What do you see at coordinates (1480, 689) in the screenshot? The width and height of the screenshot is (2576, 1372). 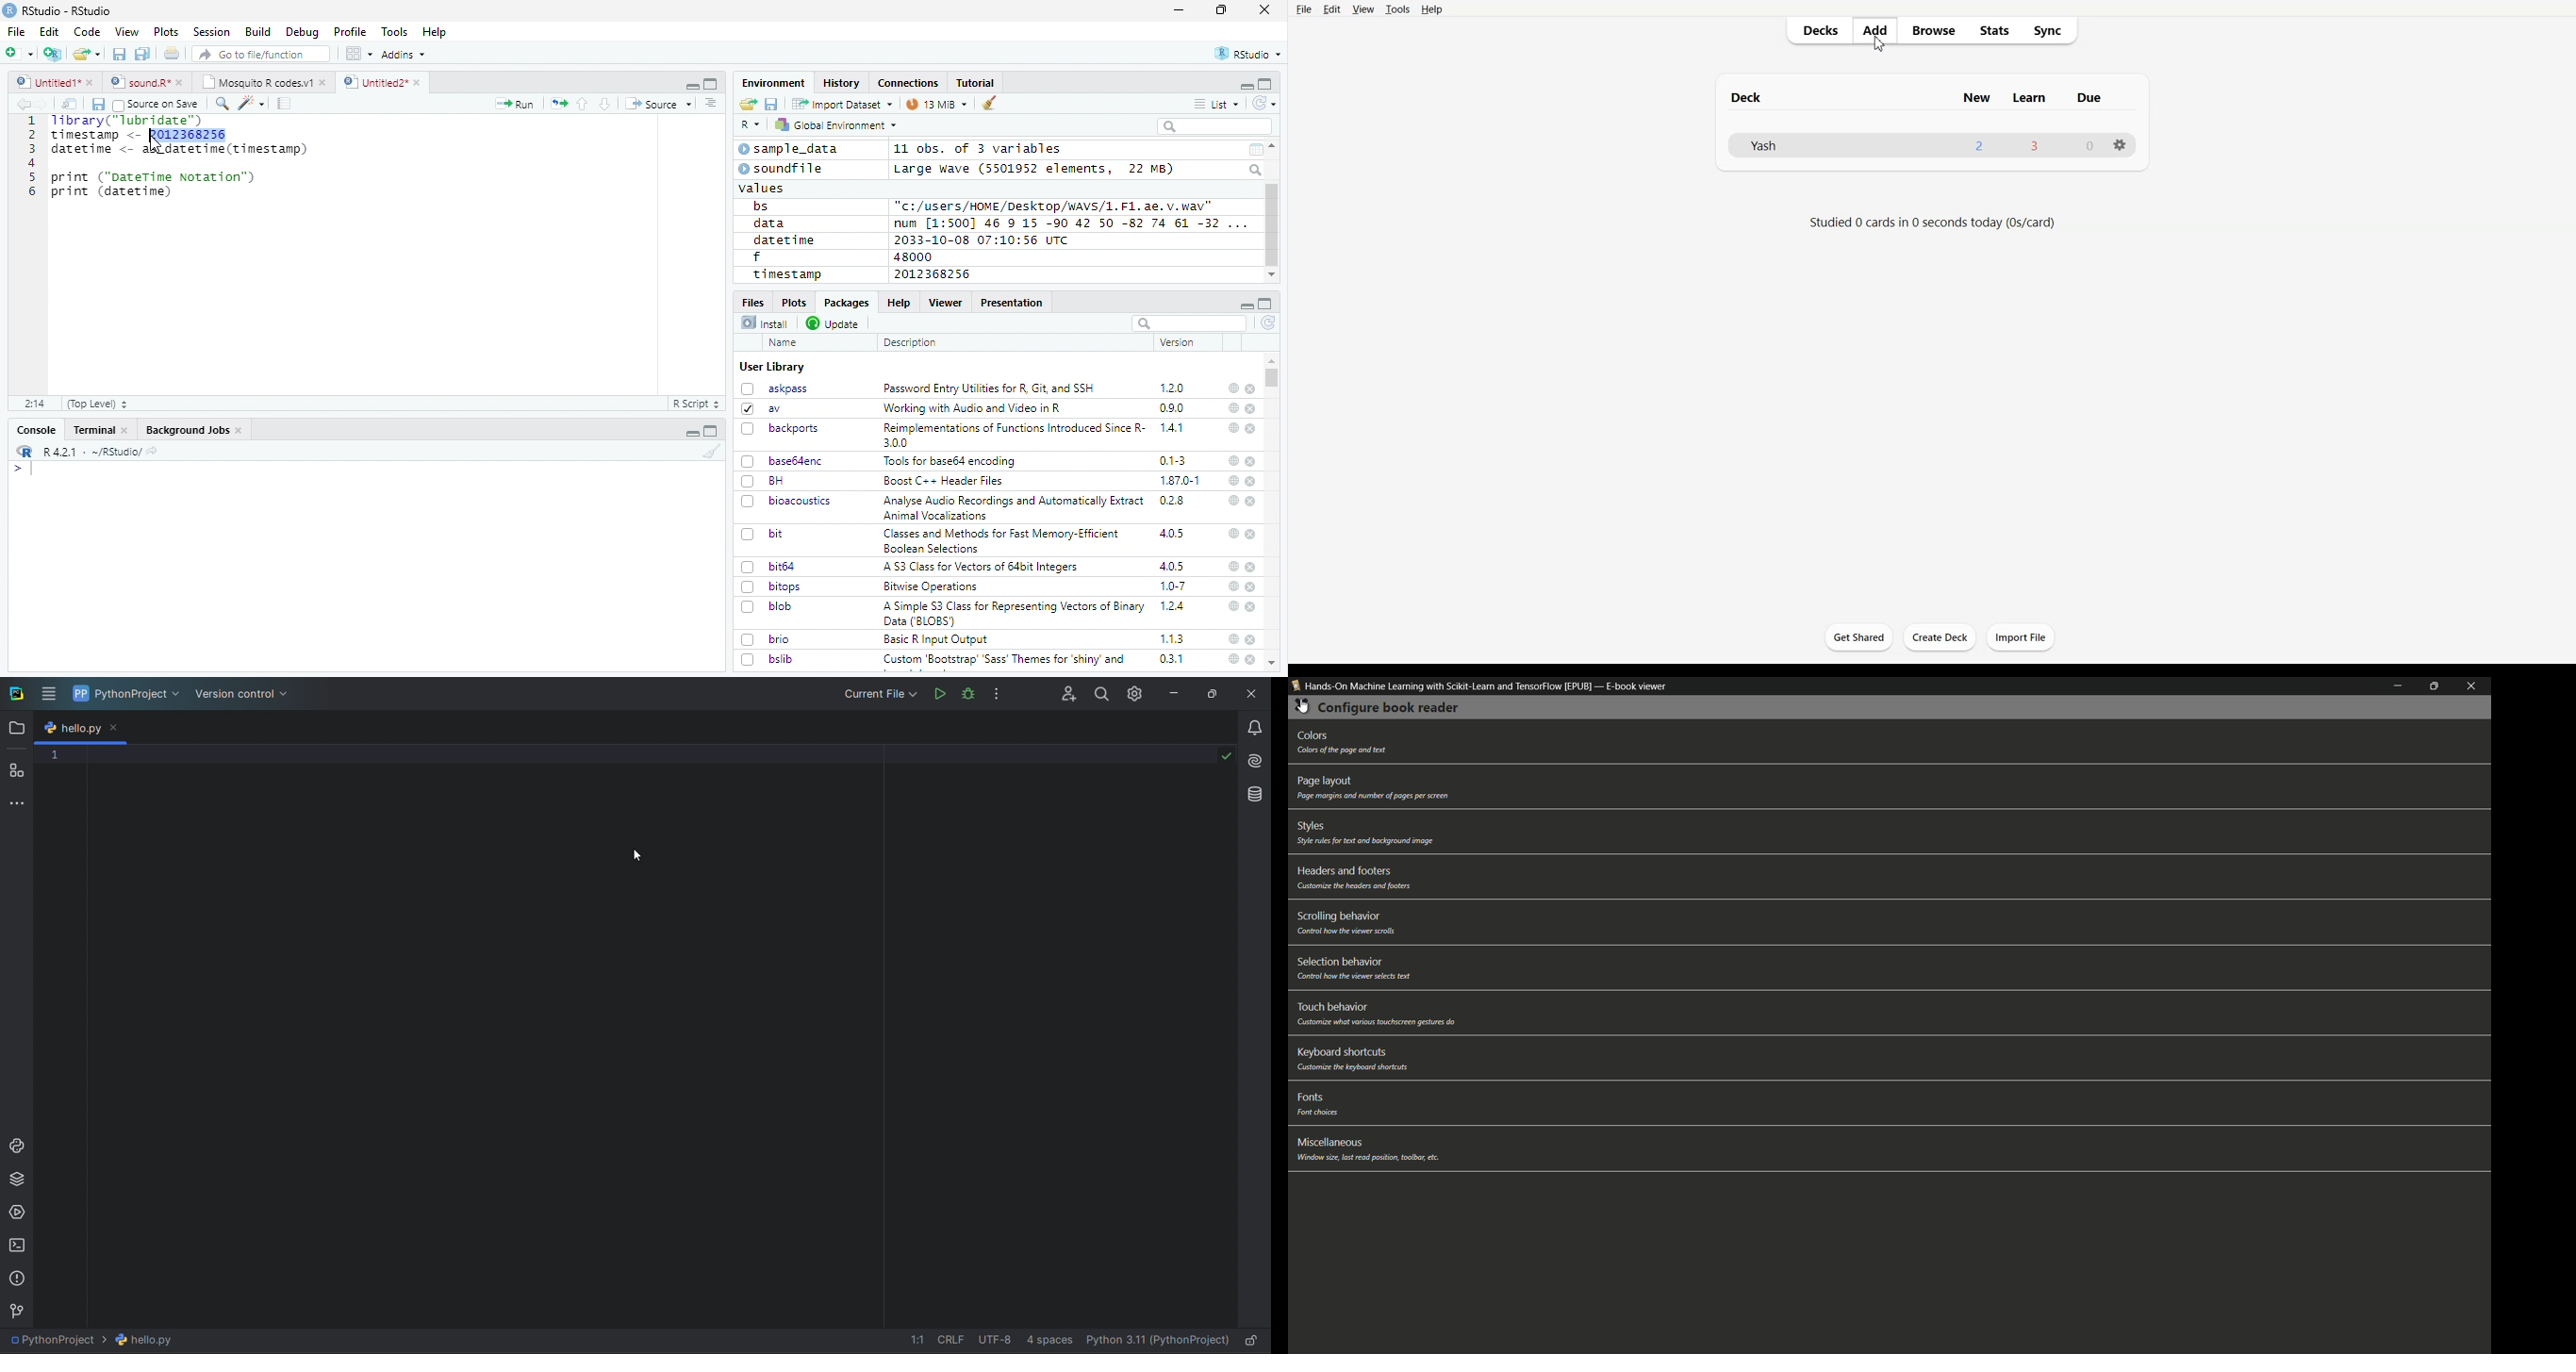 I see `Hands-On Machine Learning with Scikit-Learn and TensorFlow [EPUB] — E-book viewer` at bounding box center [1480, 689].